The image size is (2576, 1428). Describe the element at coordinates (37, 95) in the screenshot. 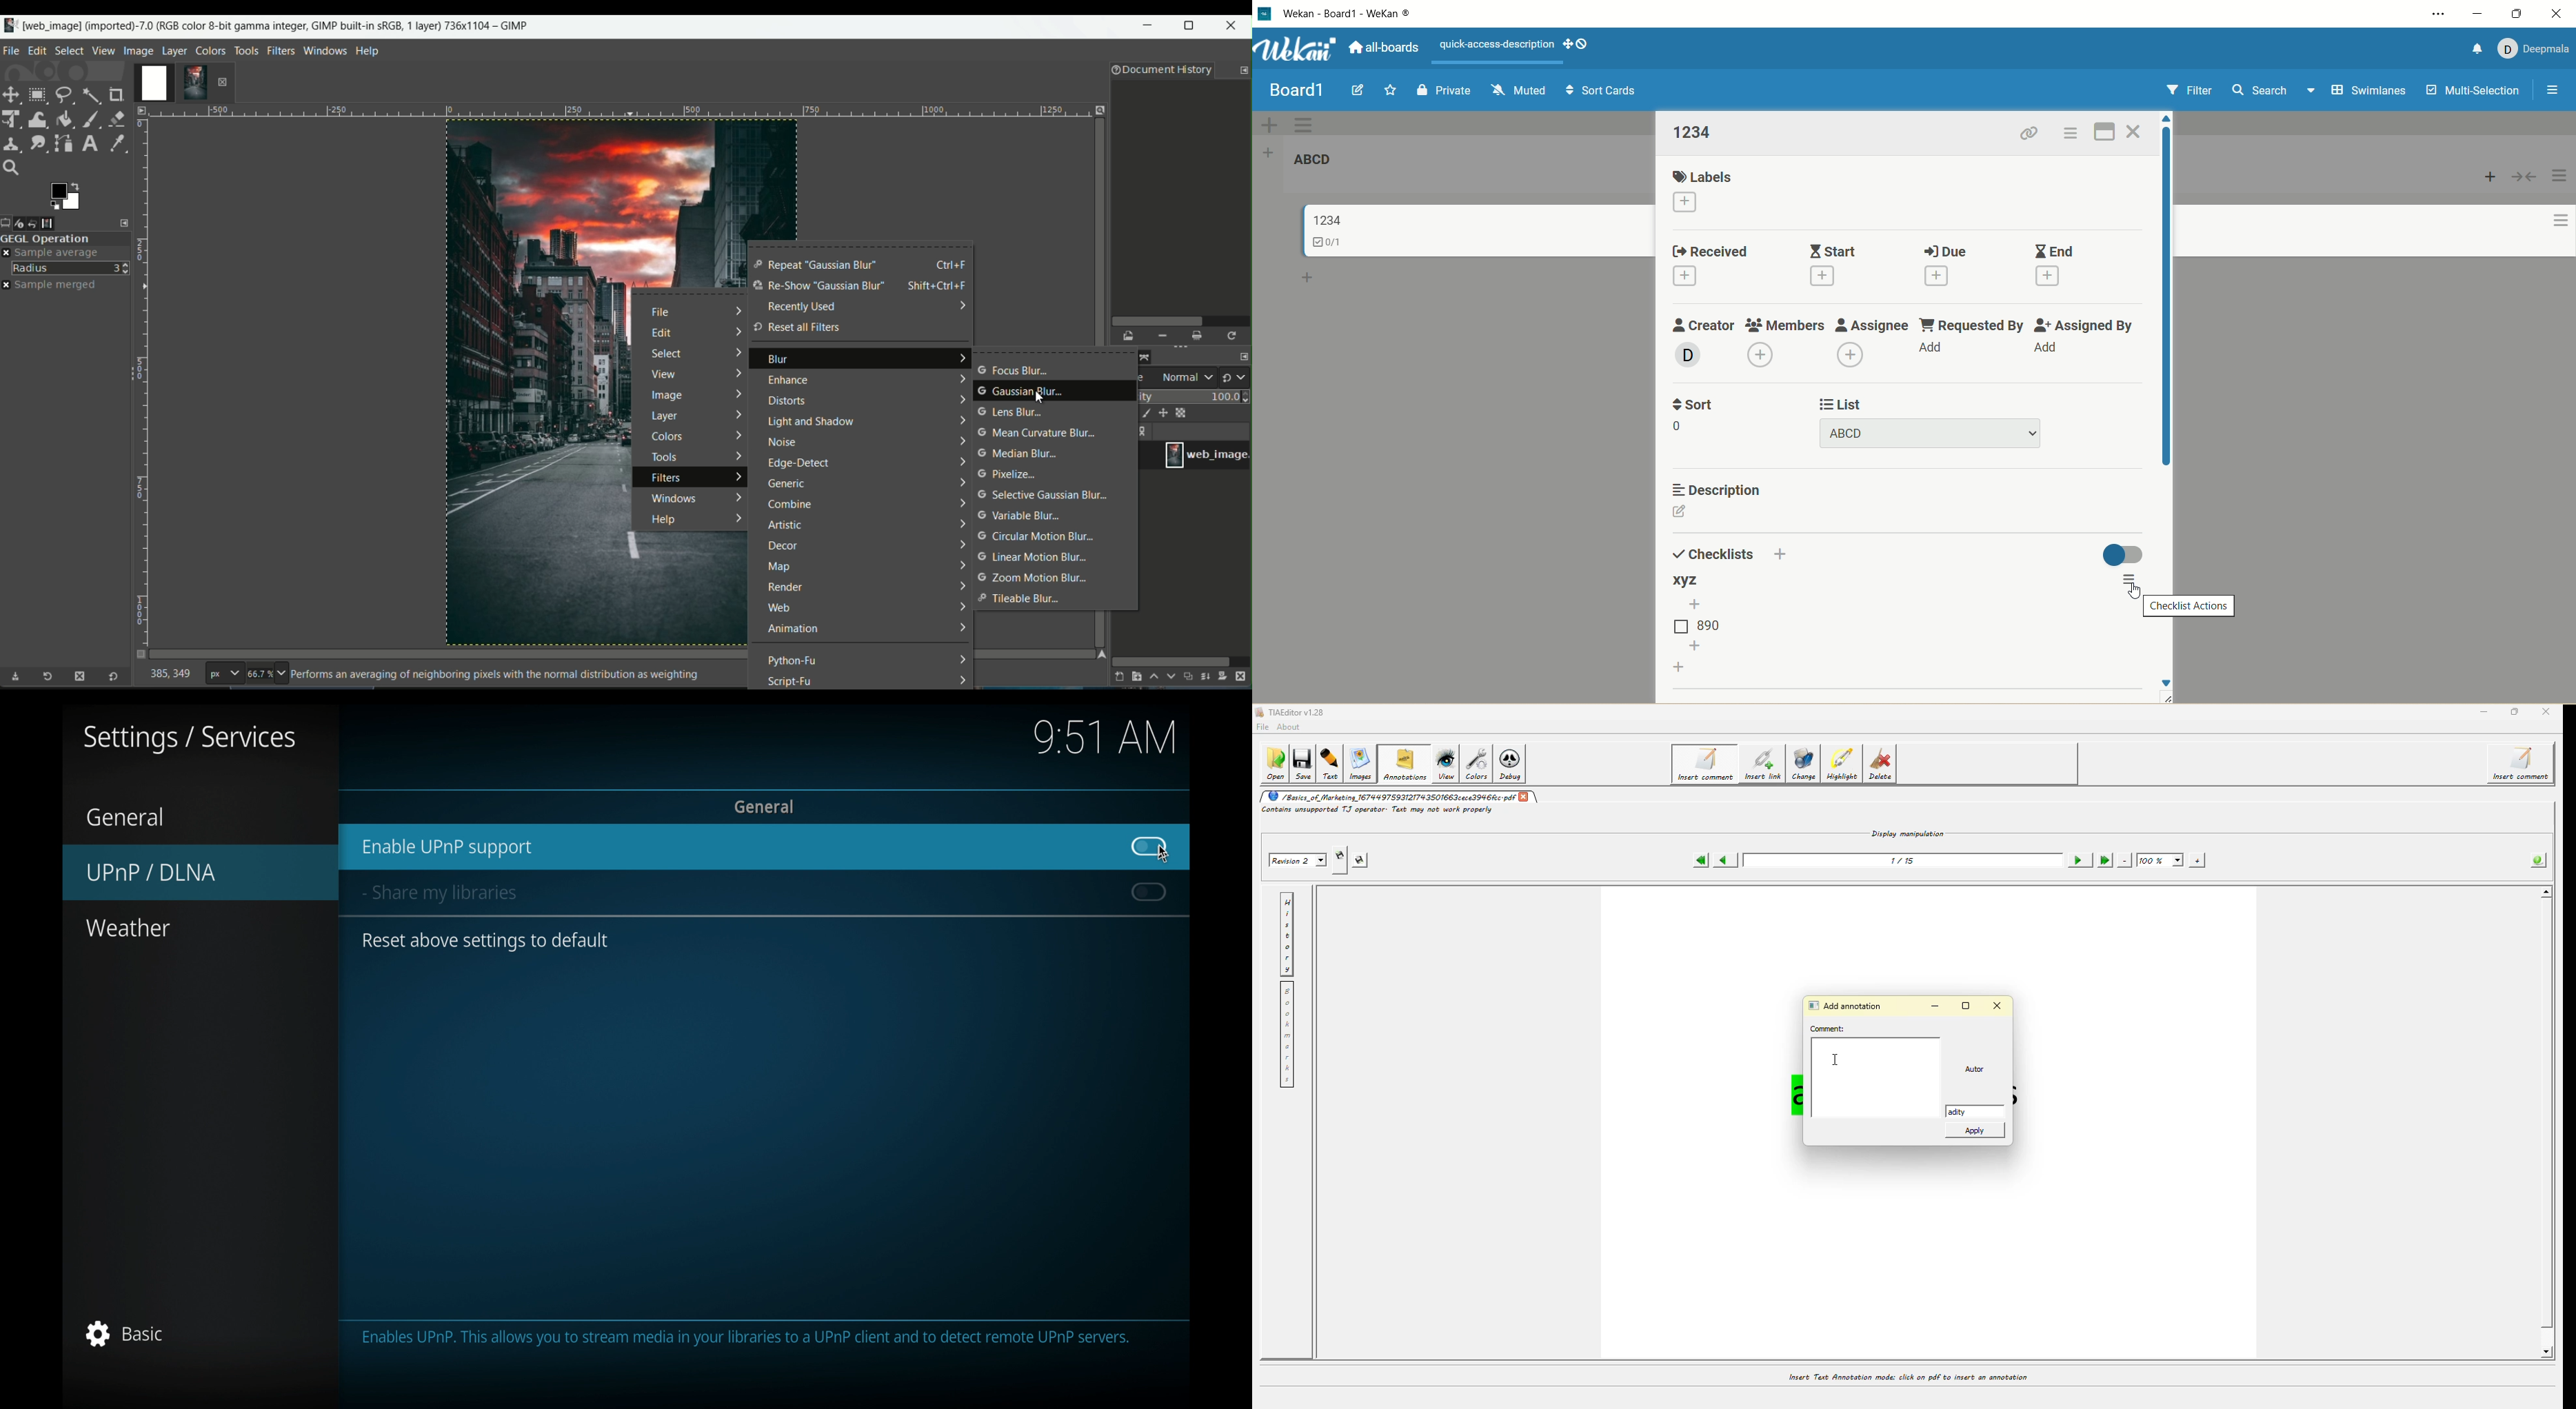

I see `rectangle select tool` at that location.